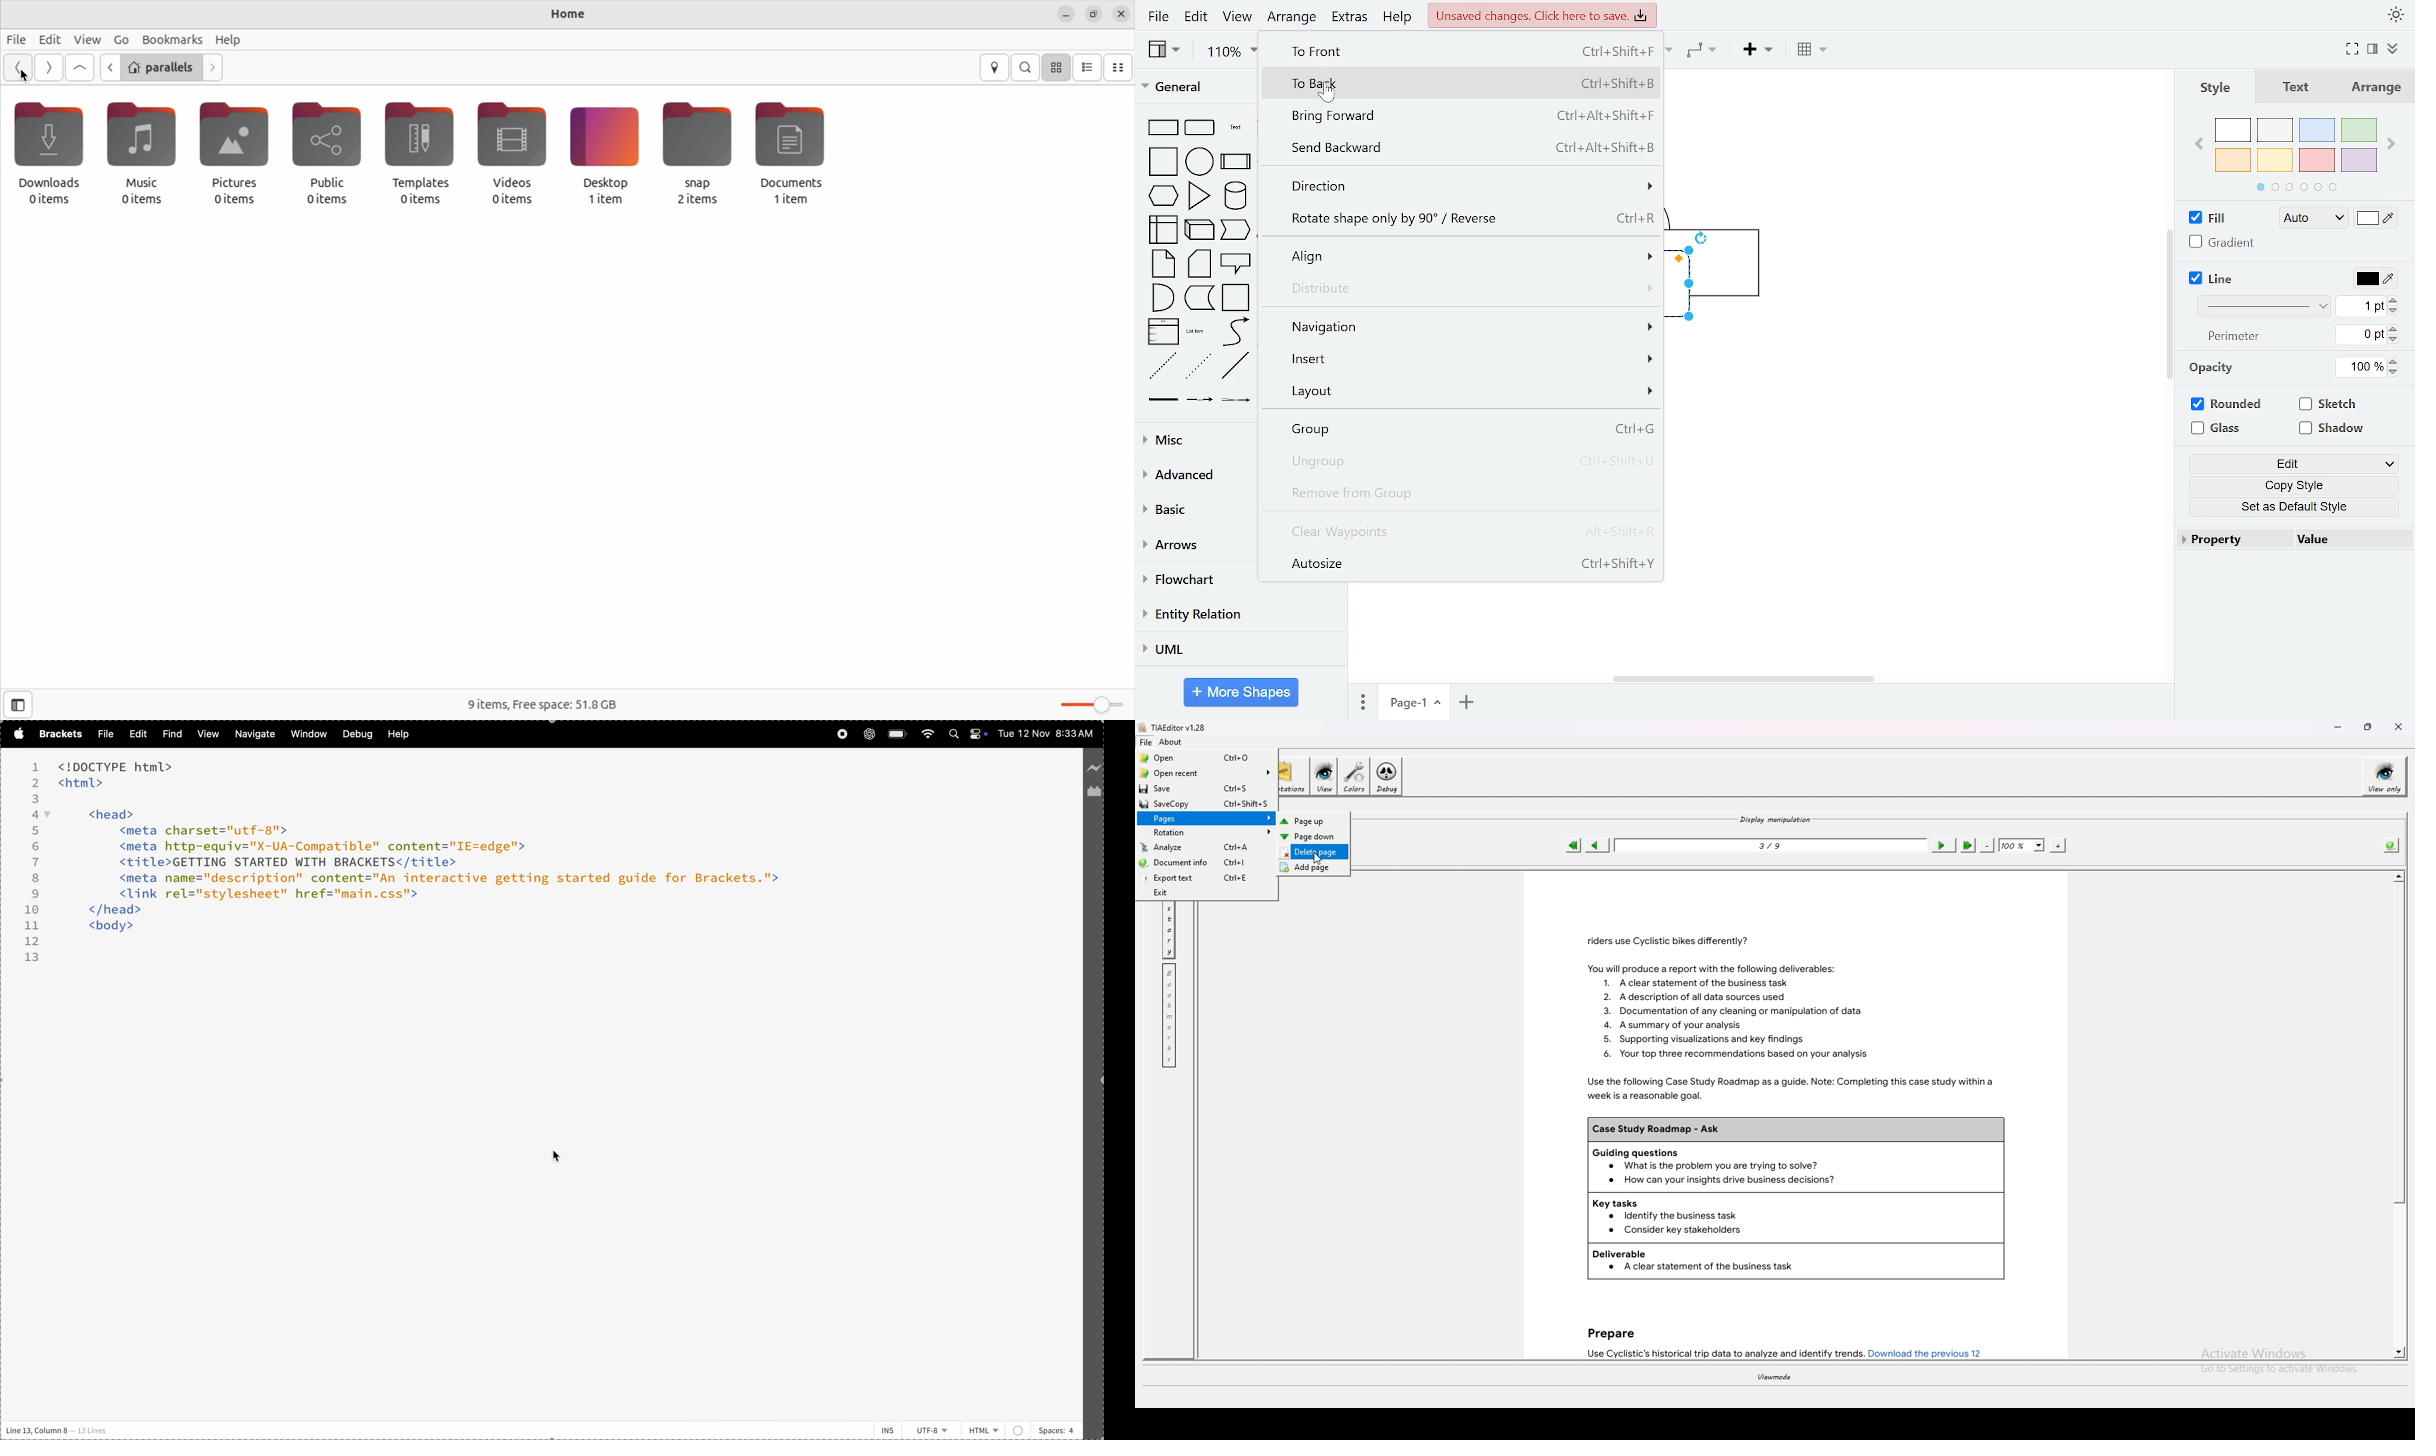 The height and width of the screenshot is (1456, 2436). What do you see at coordinates (1162, 297) in the screenshot?
I see `and` at bounding box center [1162, 297].